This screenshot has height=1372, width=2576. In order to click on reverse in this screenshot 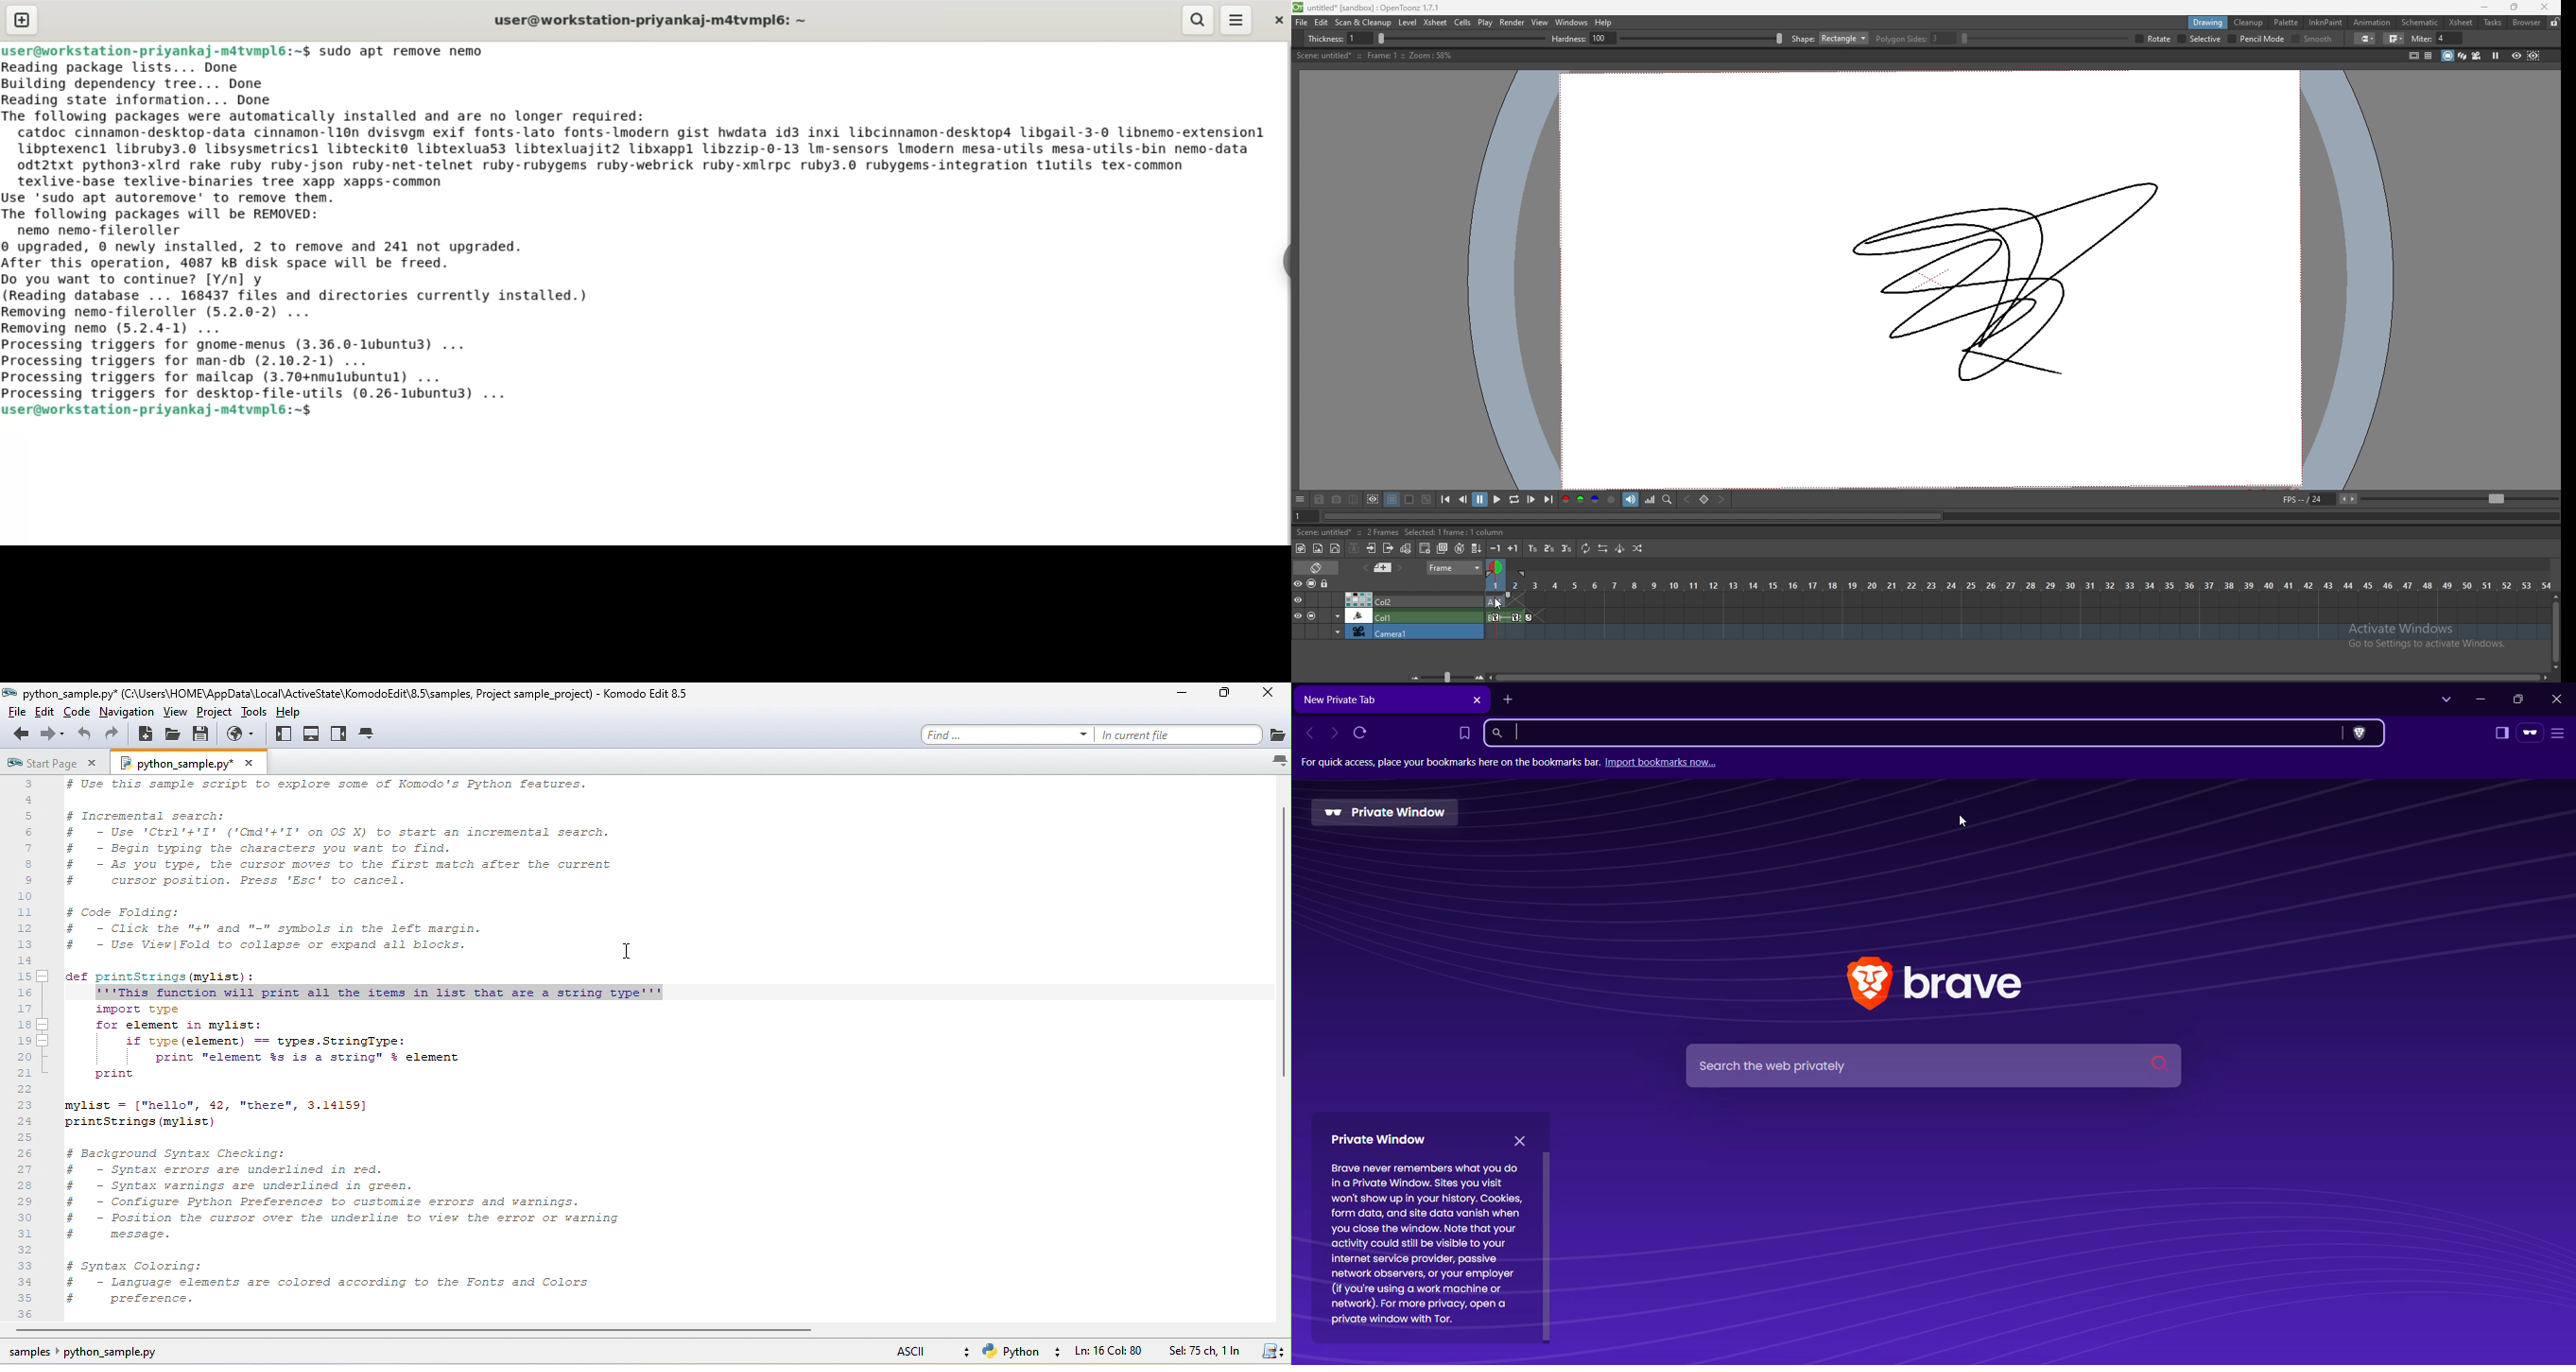, I will do `click(1603, 548)`.